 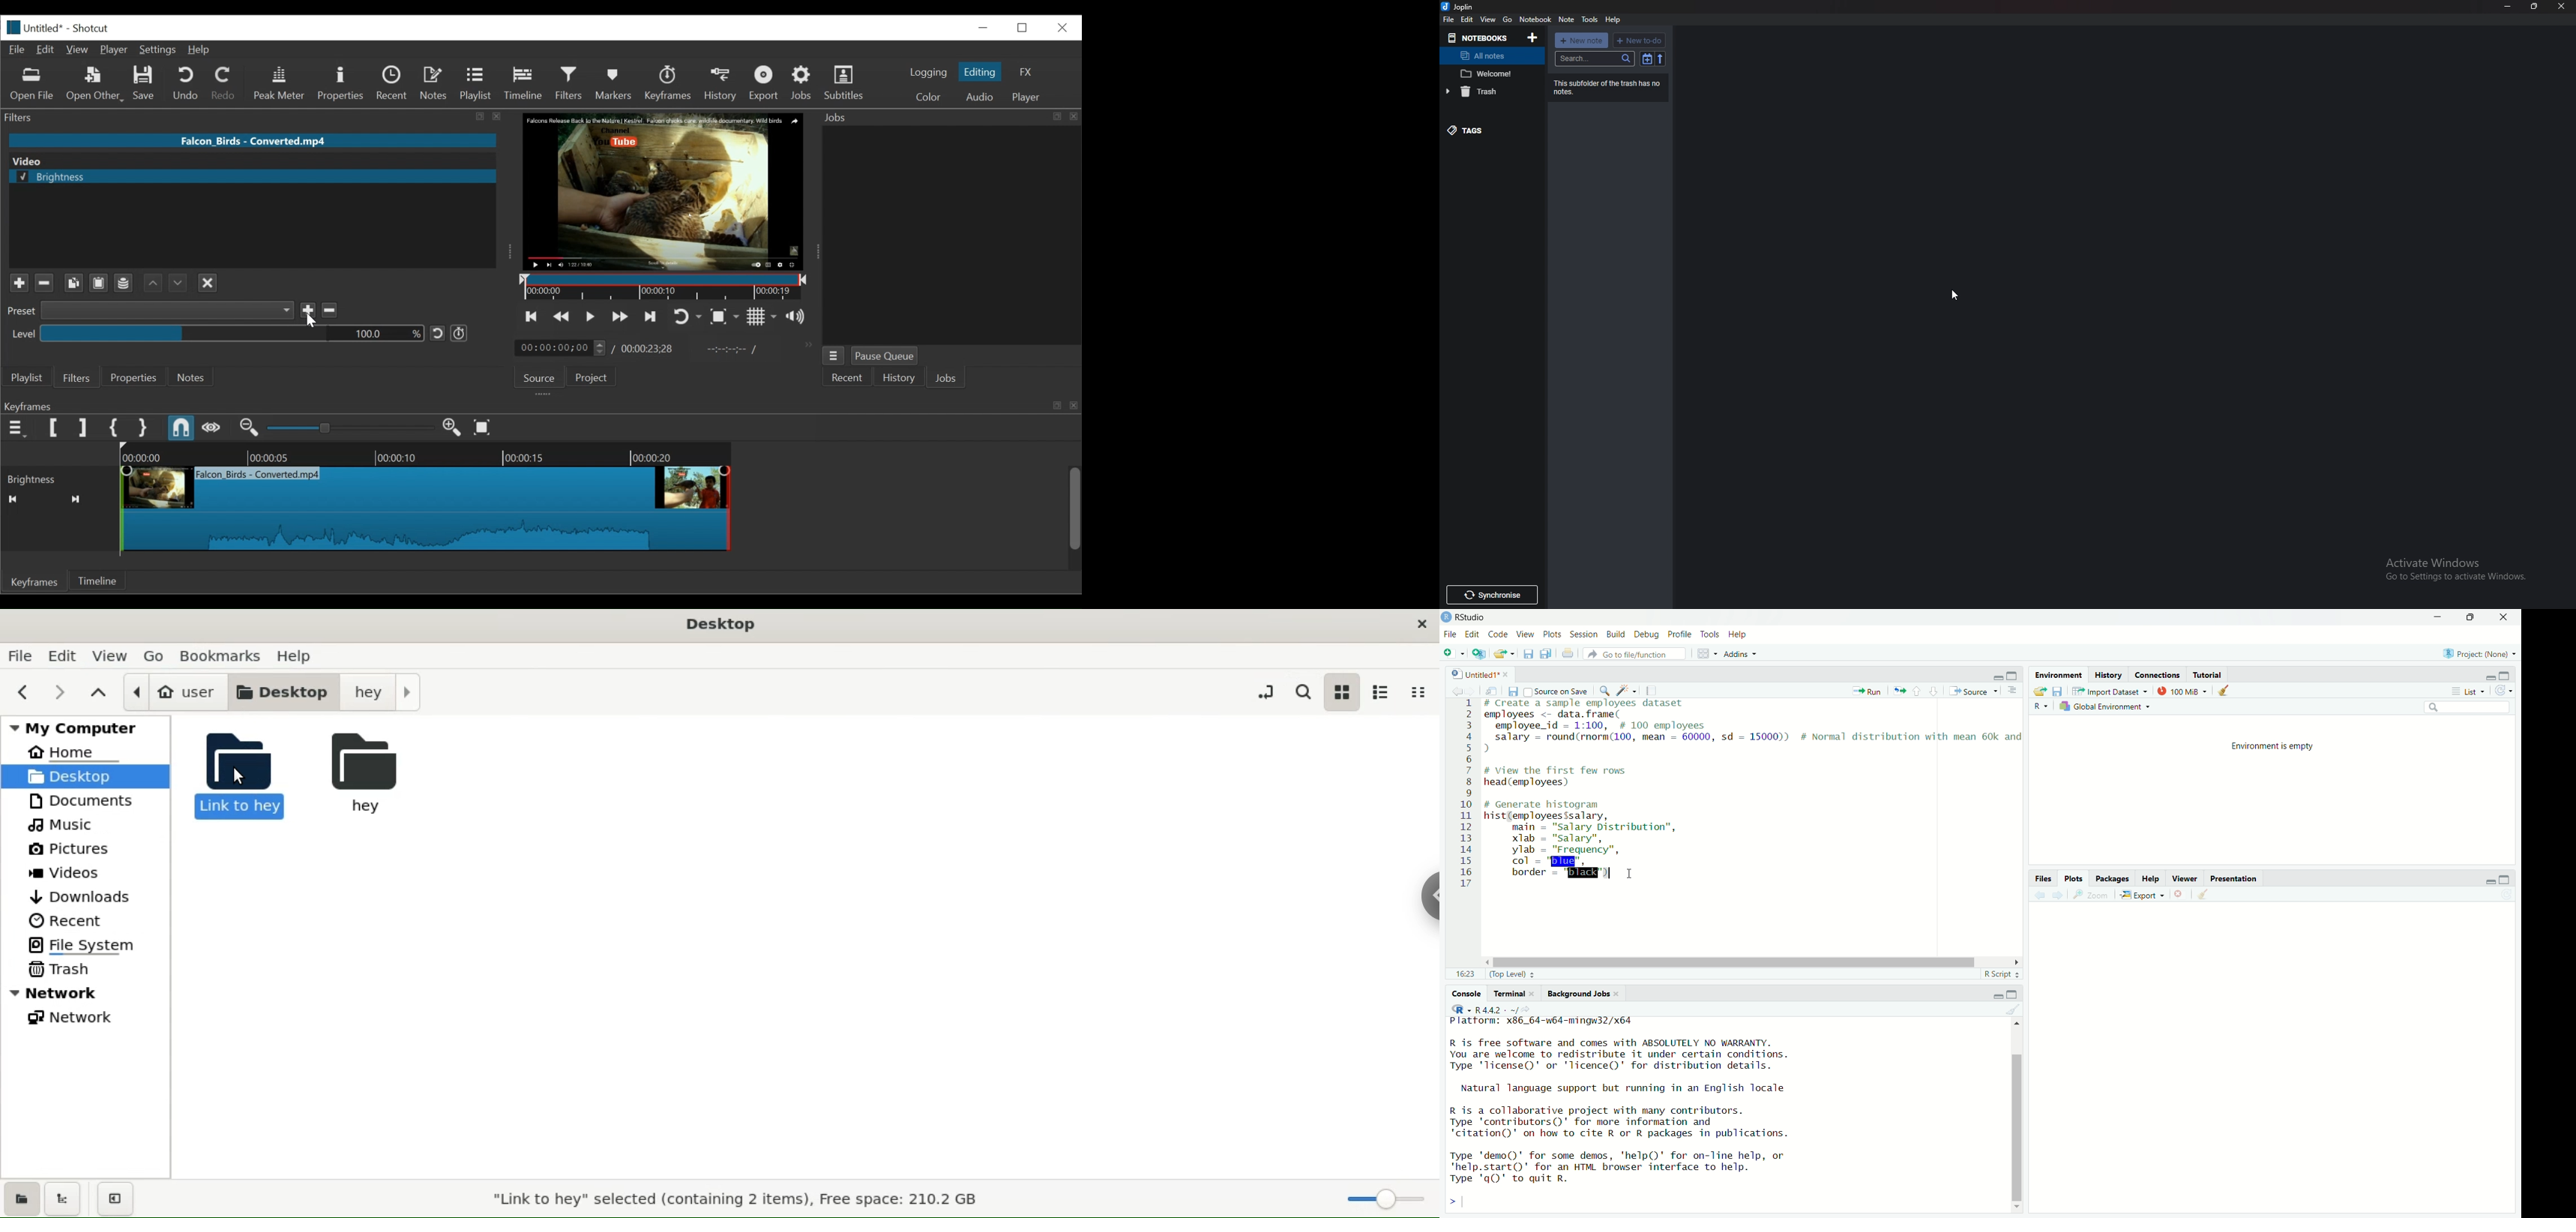 I want to click on Source on save, so click(x=1557, y=691).